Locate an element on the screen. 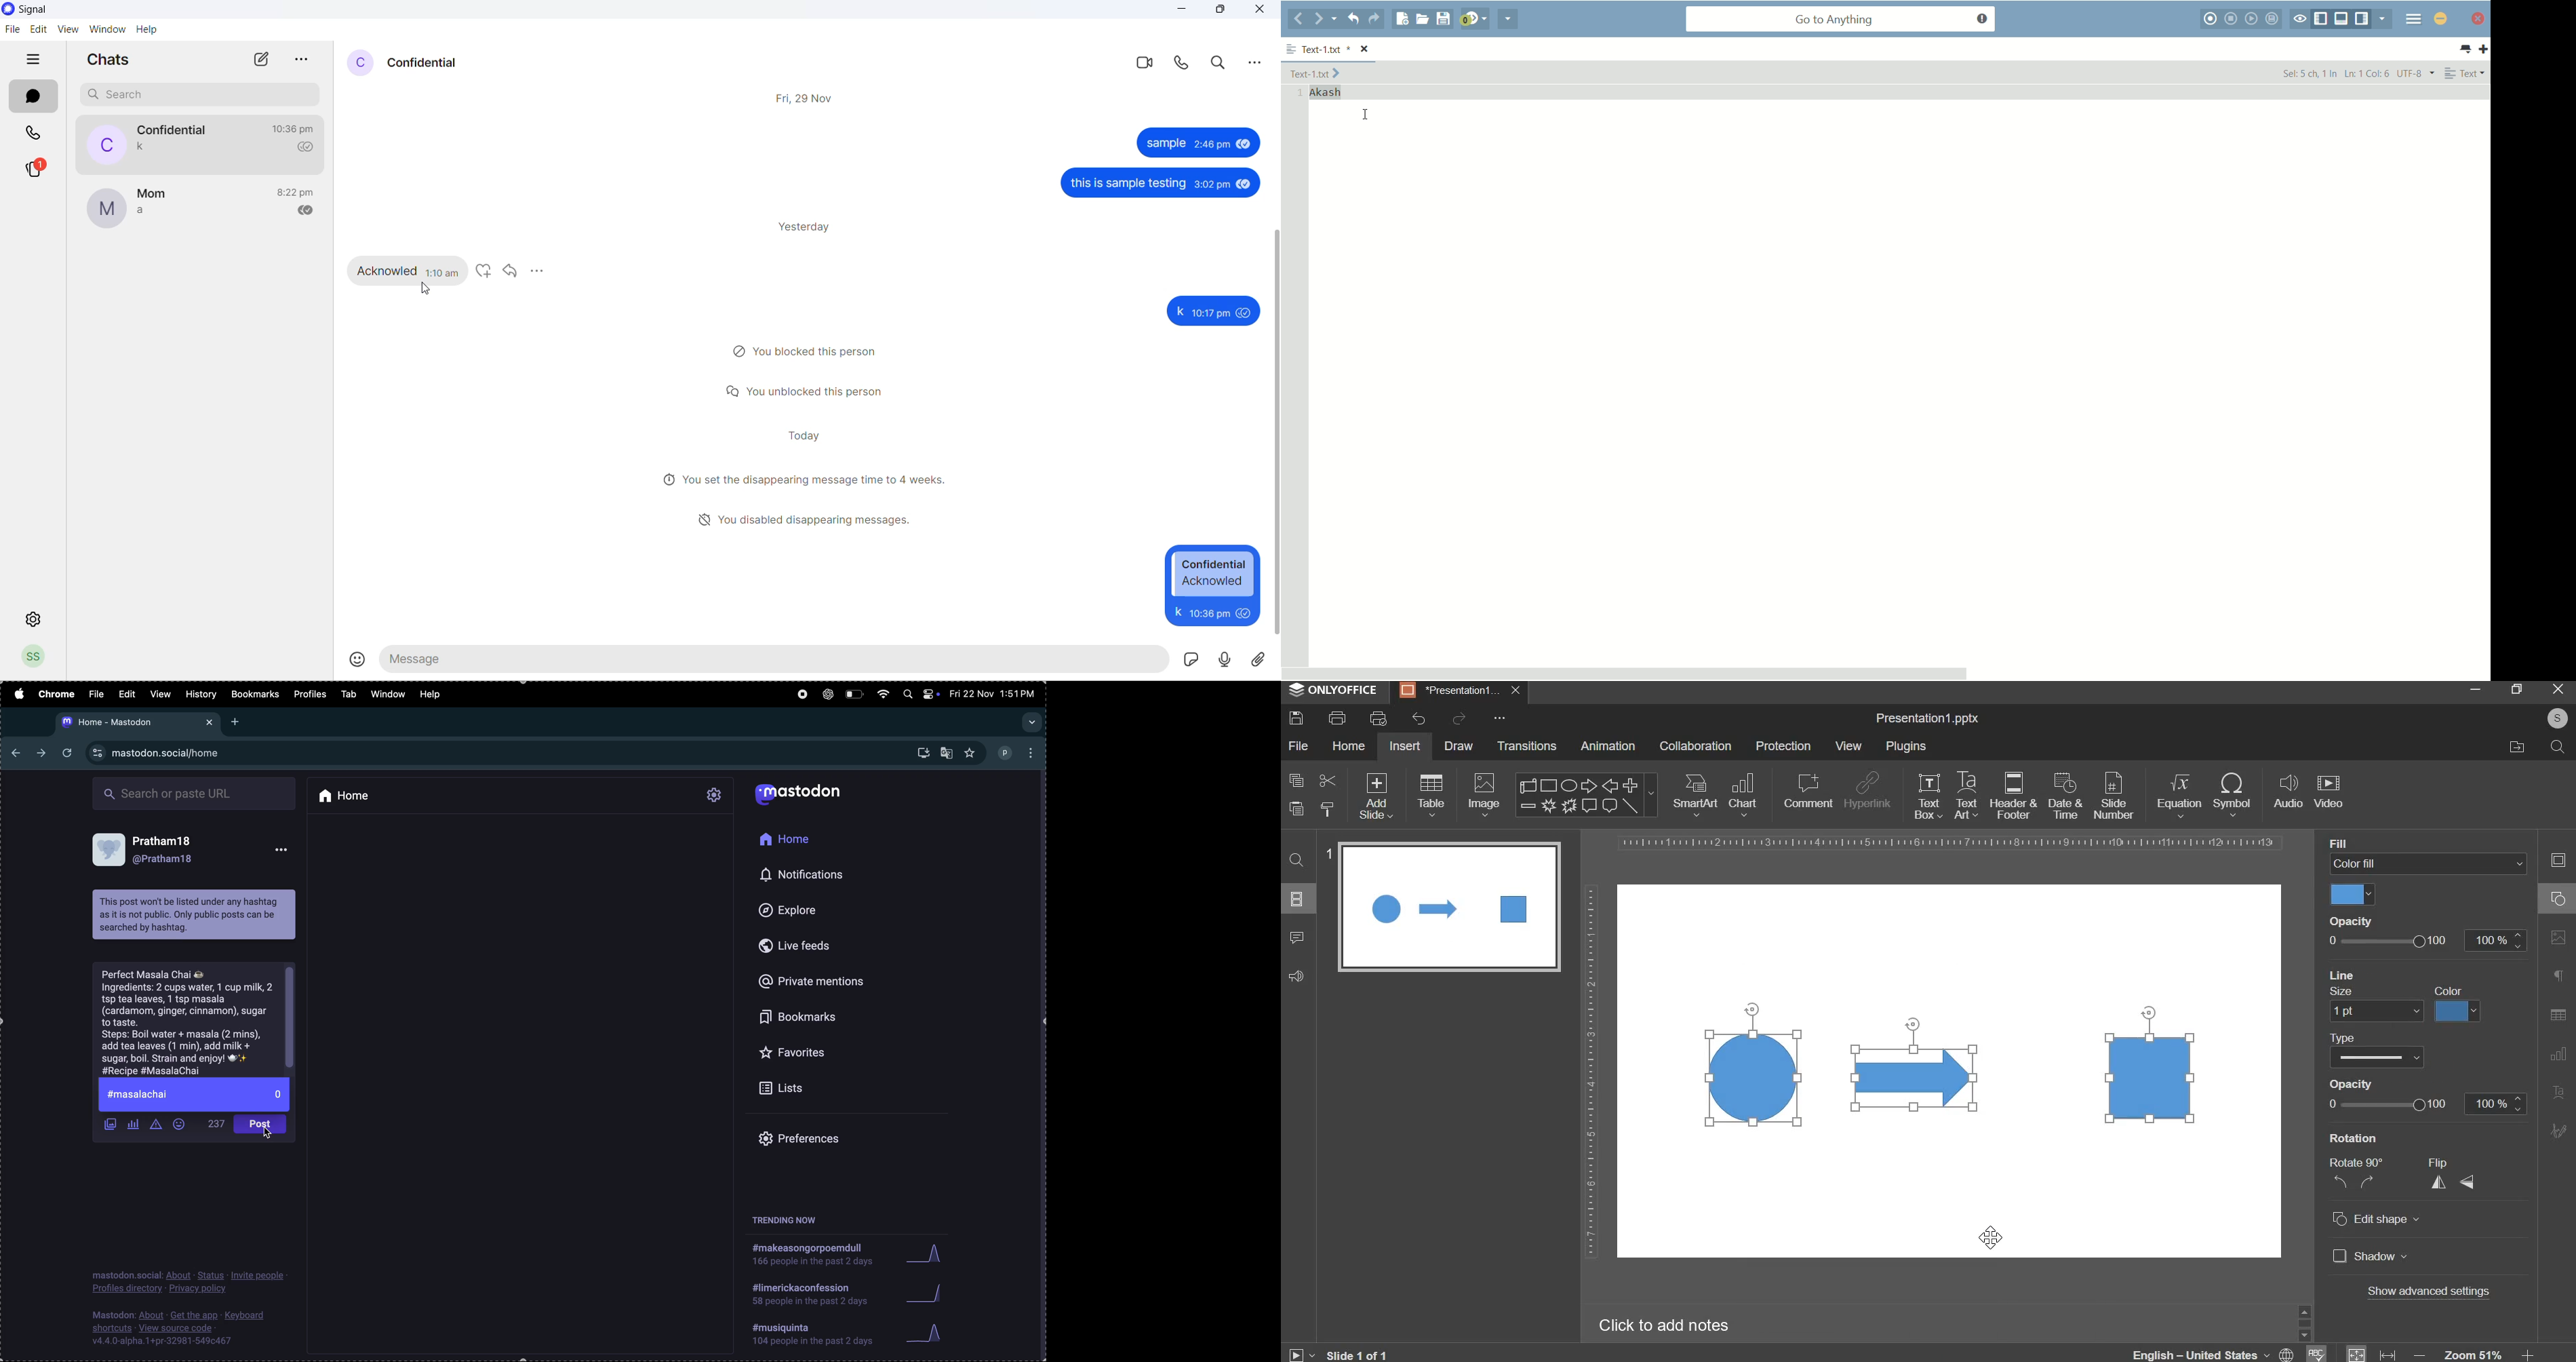 This screenshot has height=1372, width=2576. audio is located at coordinates (2288, 792).